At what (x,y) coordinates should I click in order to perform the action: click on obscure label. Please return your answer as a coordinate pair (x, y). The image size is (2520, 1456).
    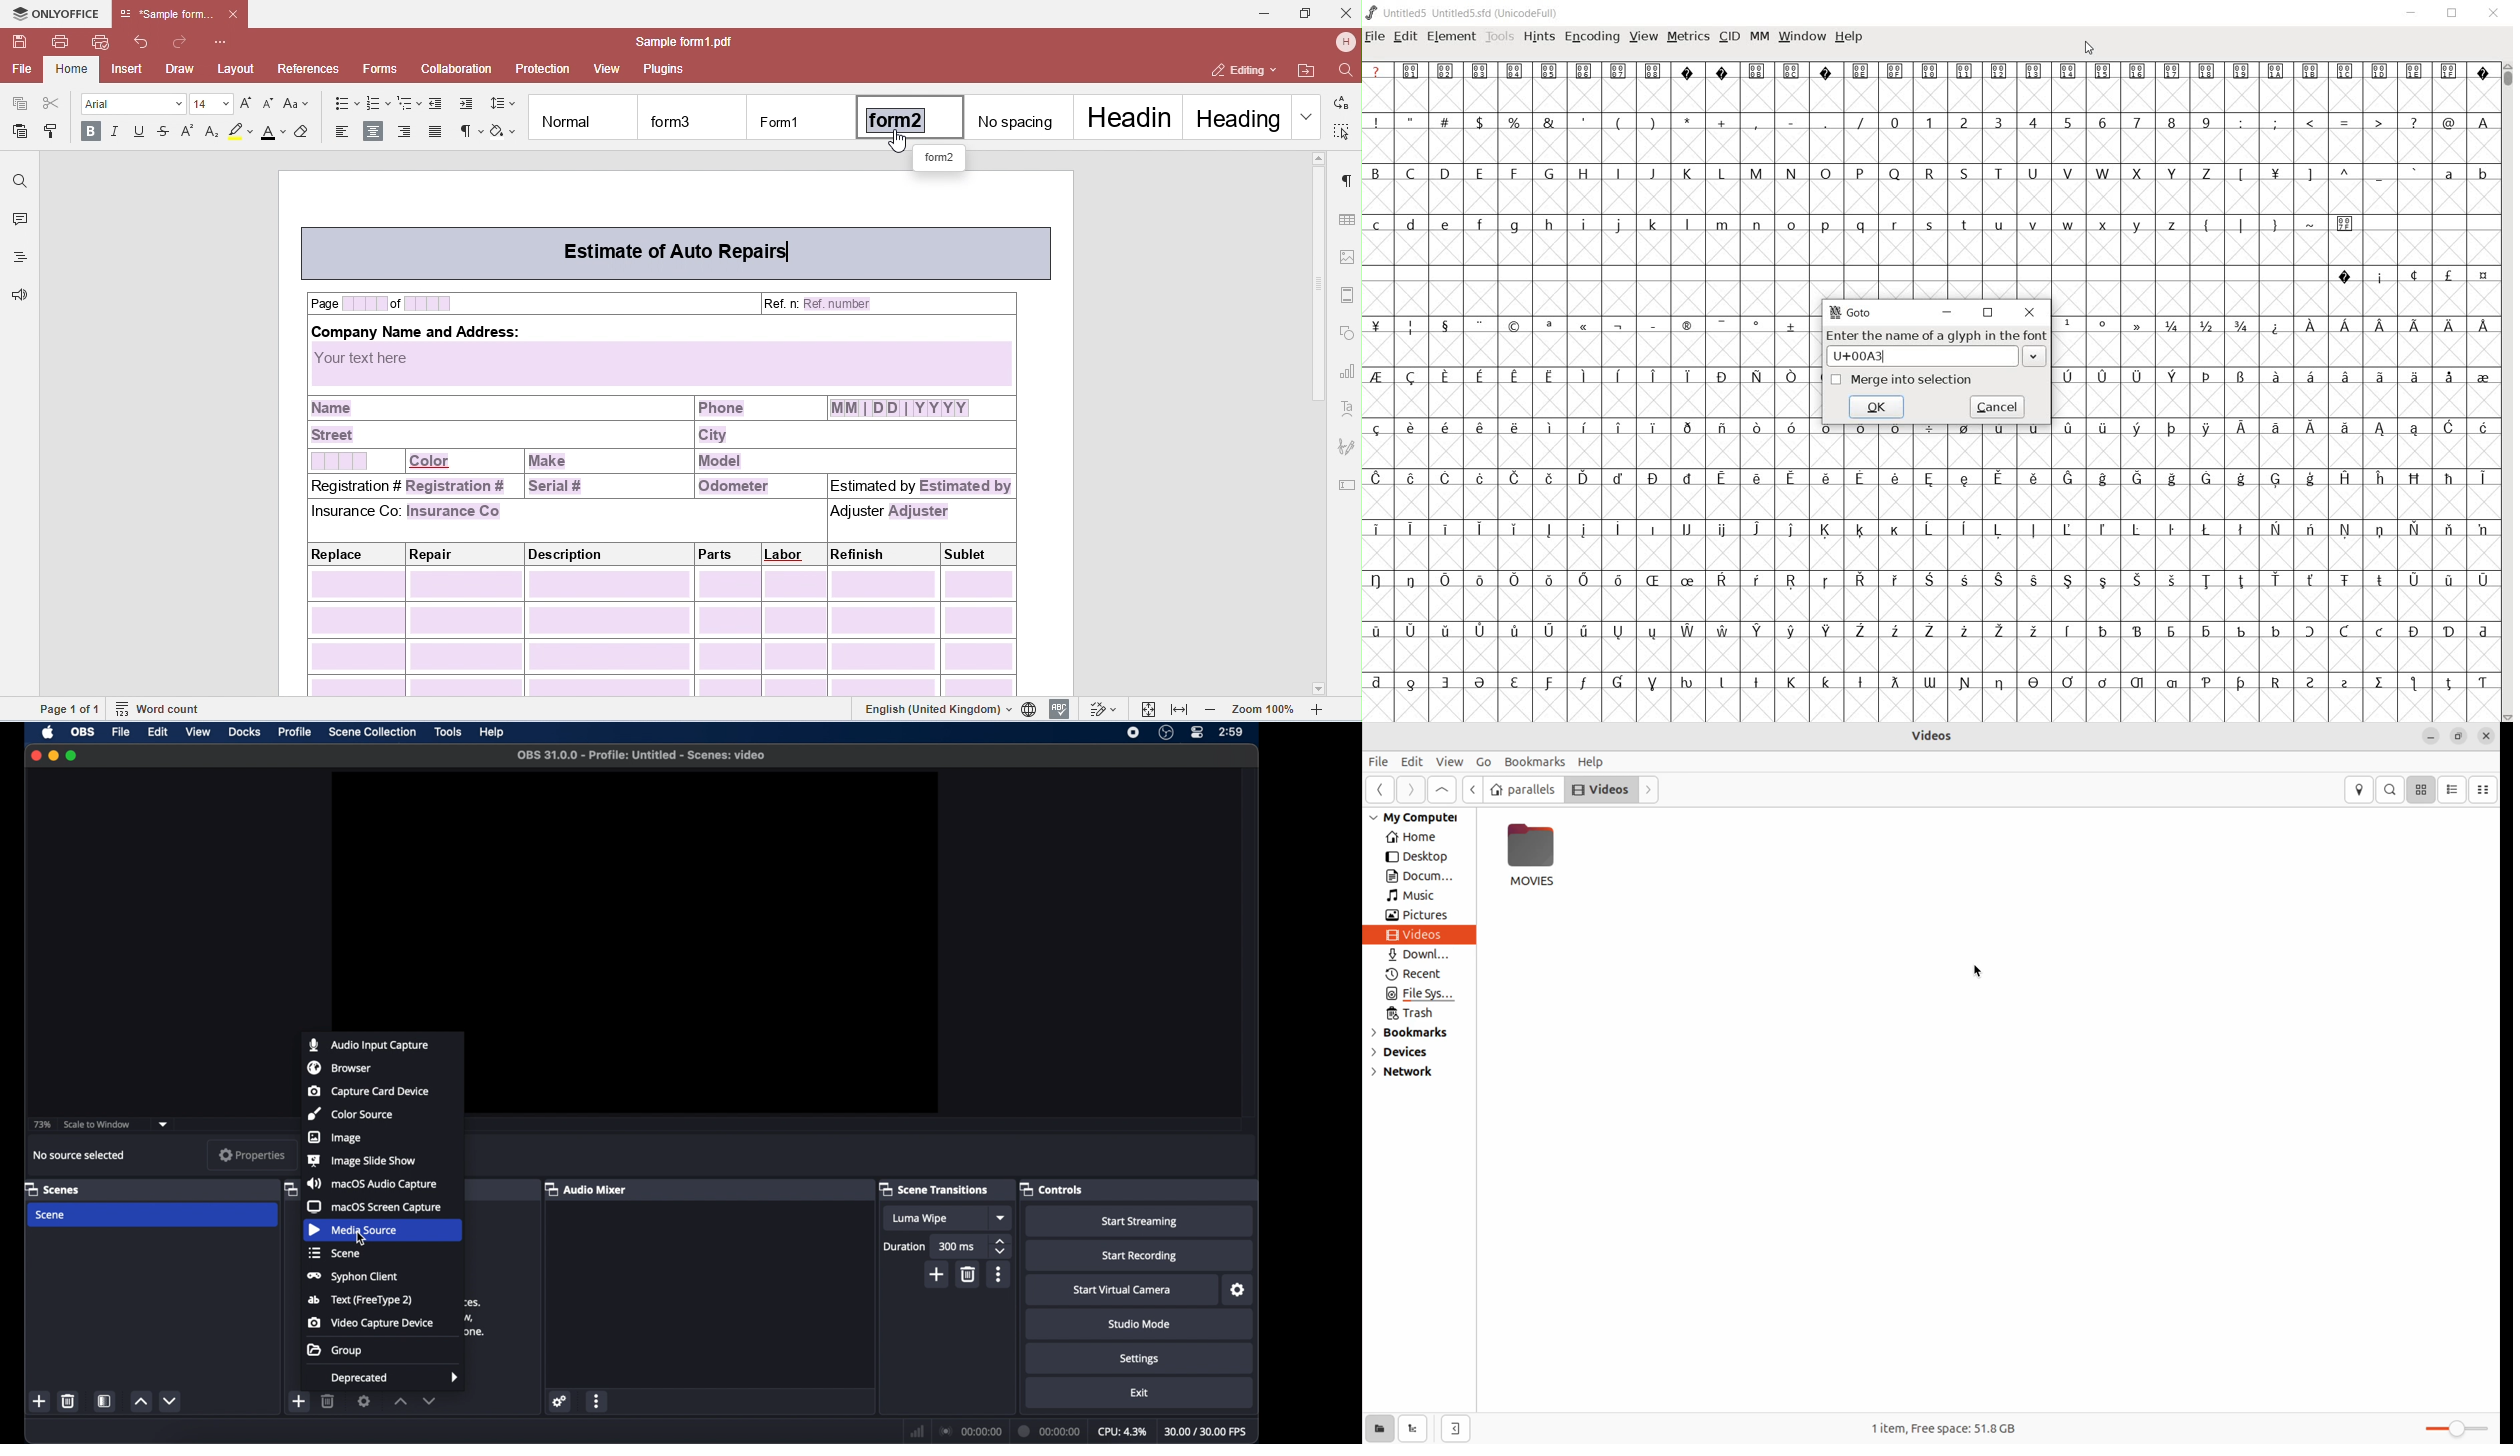
    Looking at the image, I should click on (289, 1188).